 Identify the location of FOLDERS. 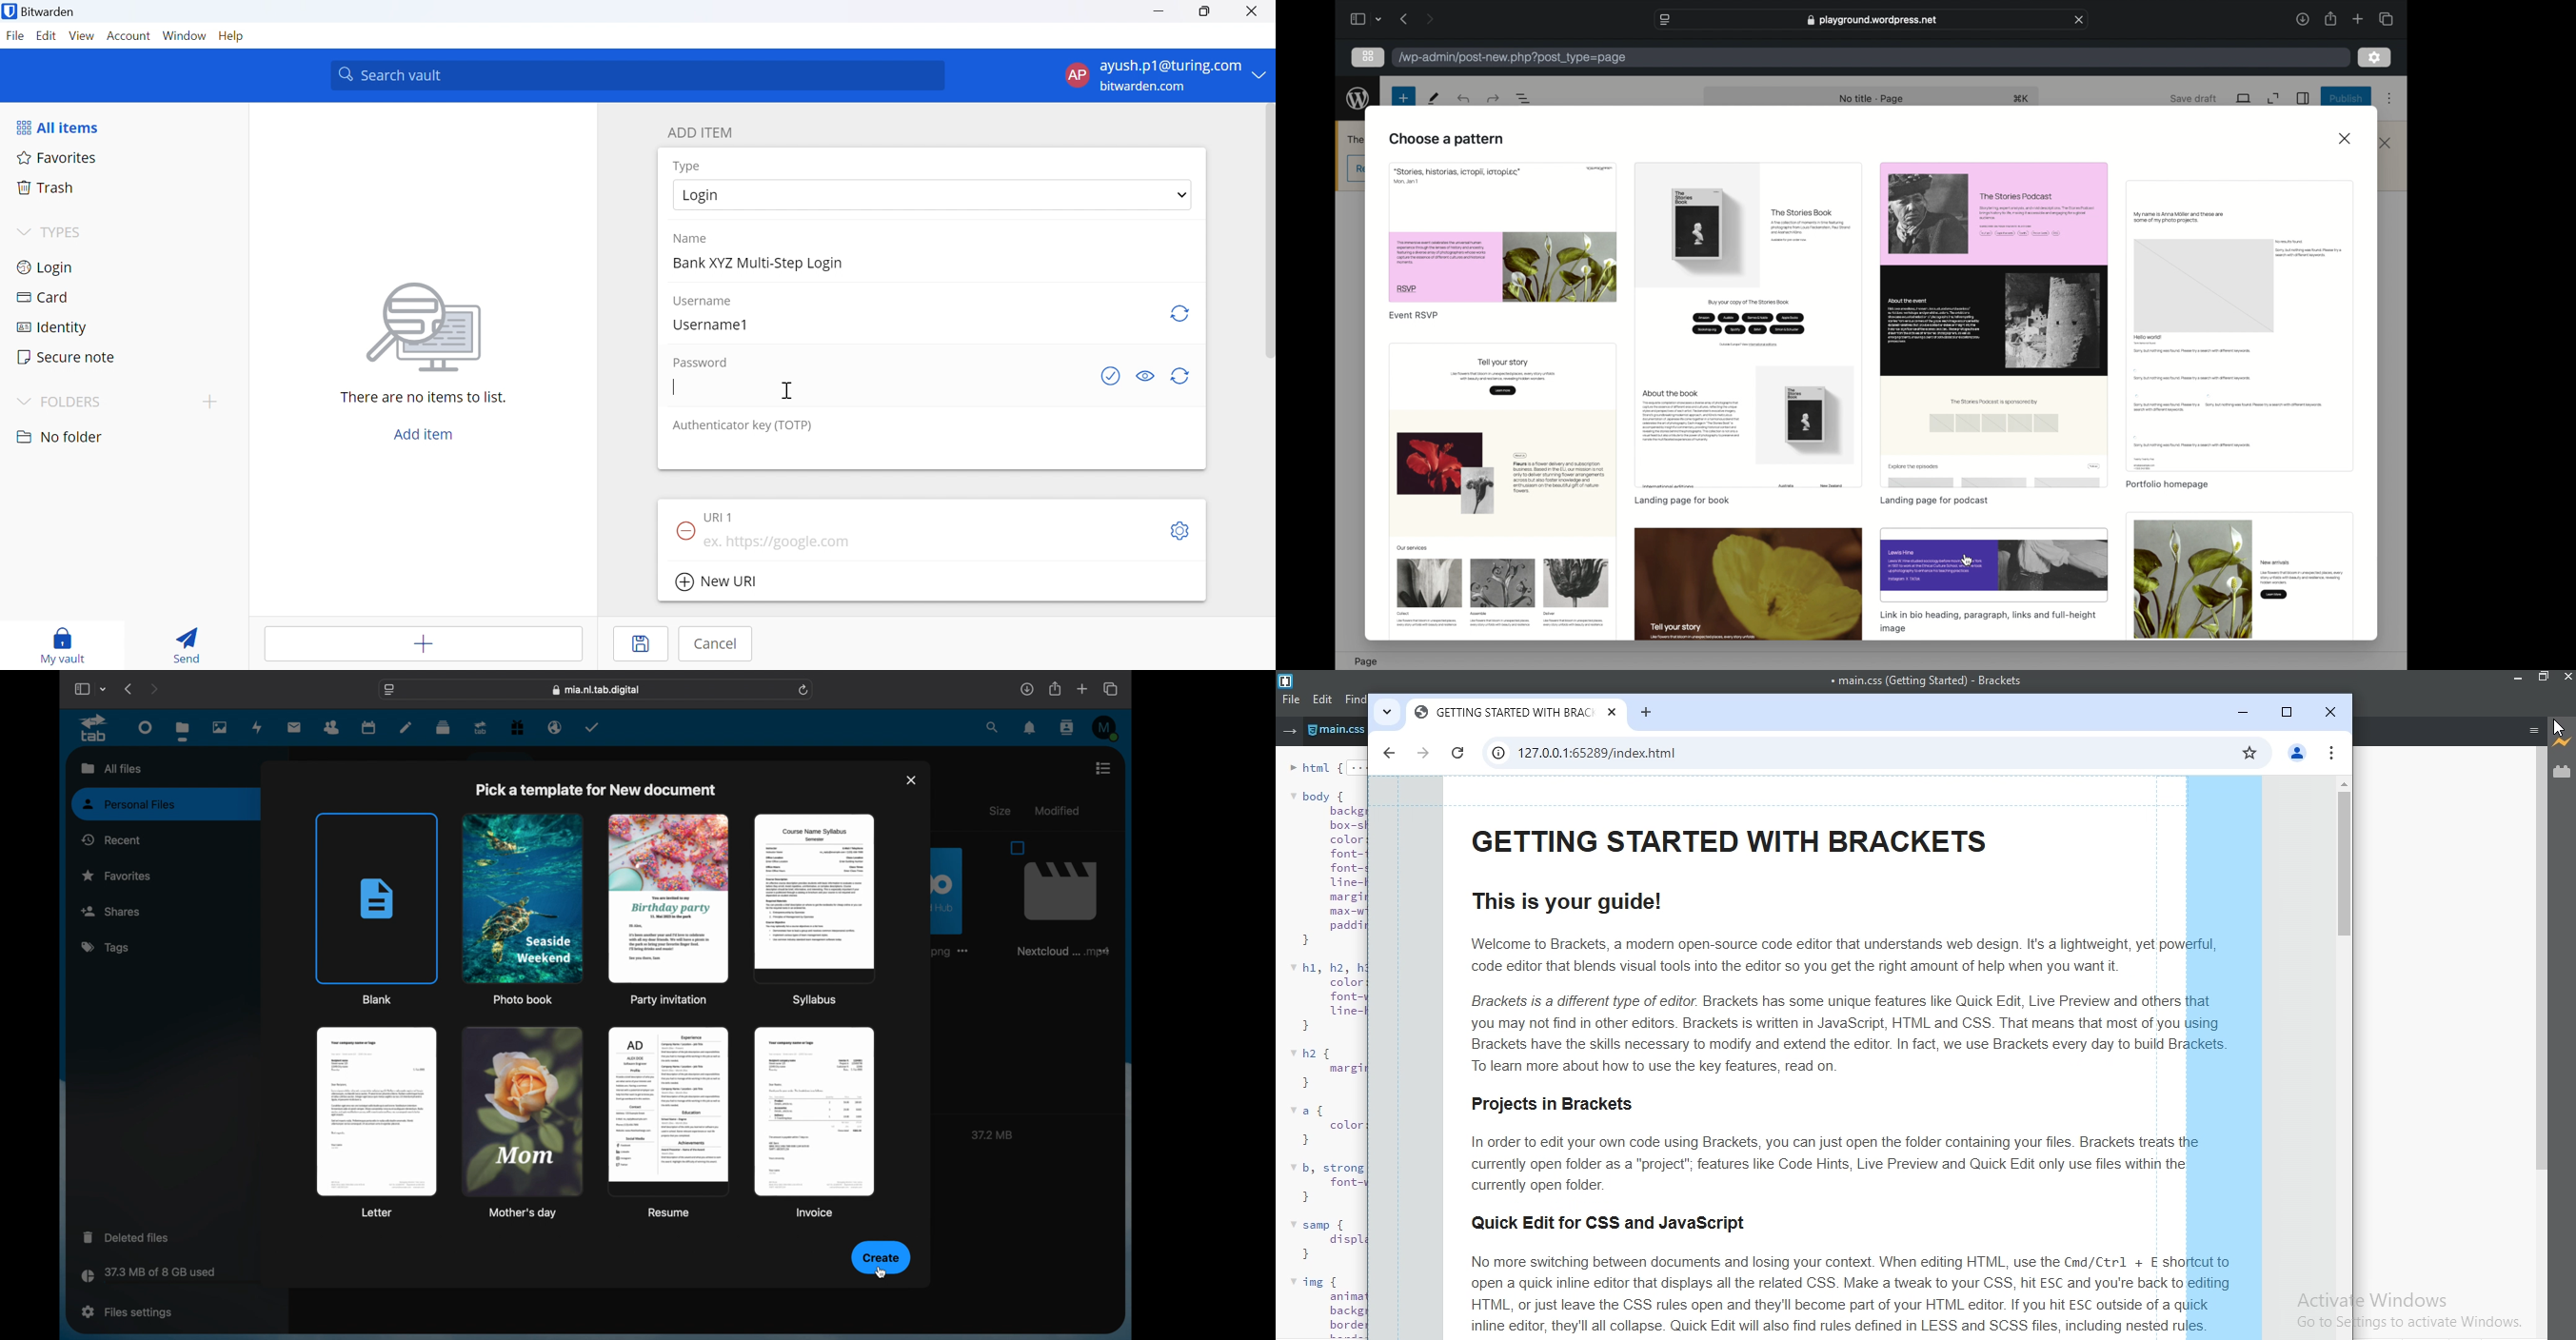
(78, 402).